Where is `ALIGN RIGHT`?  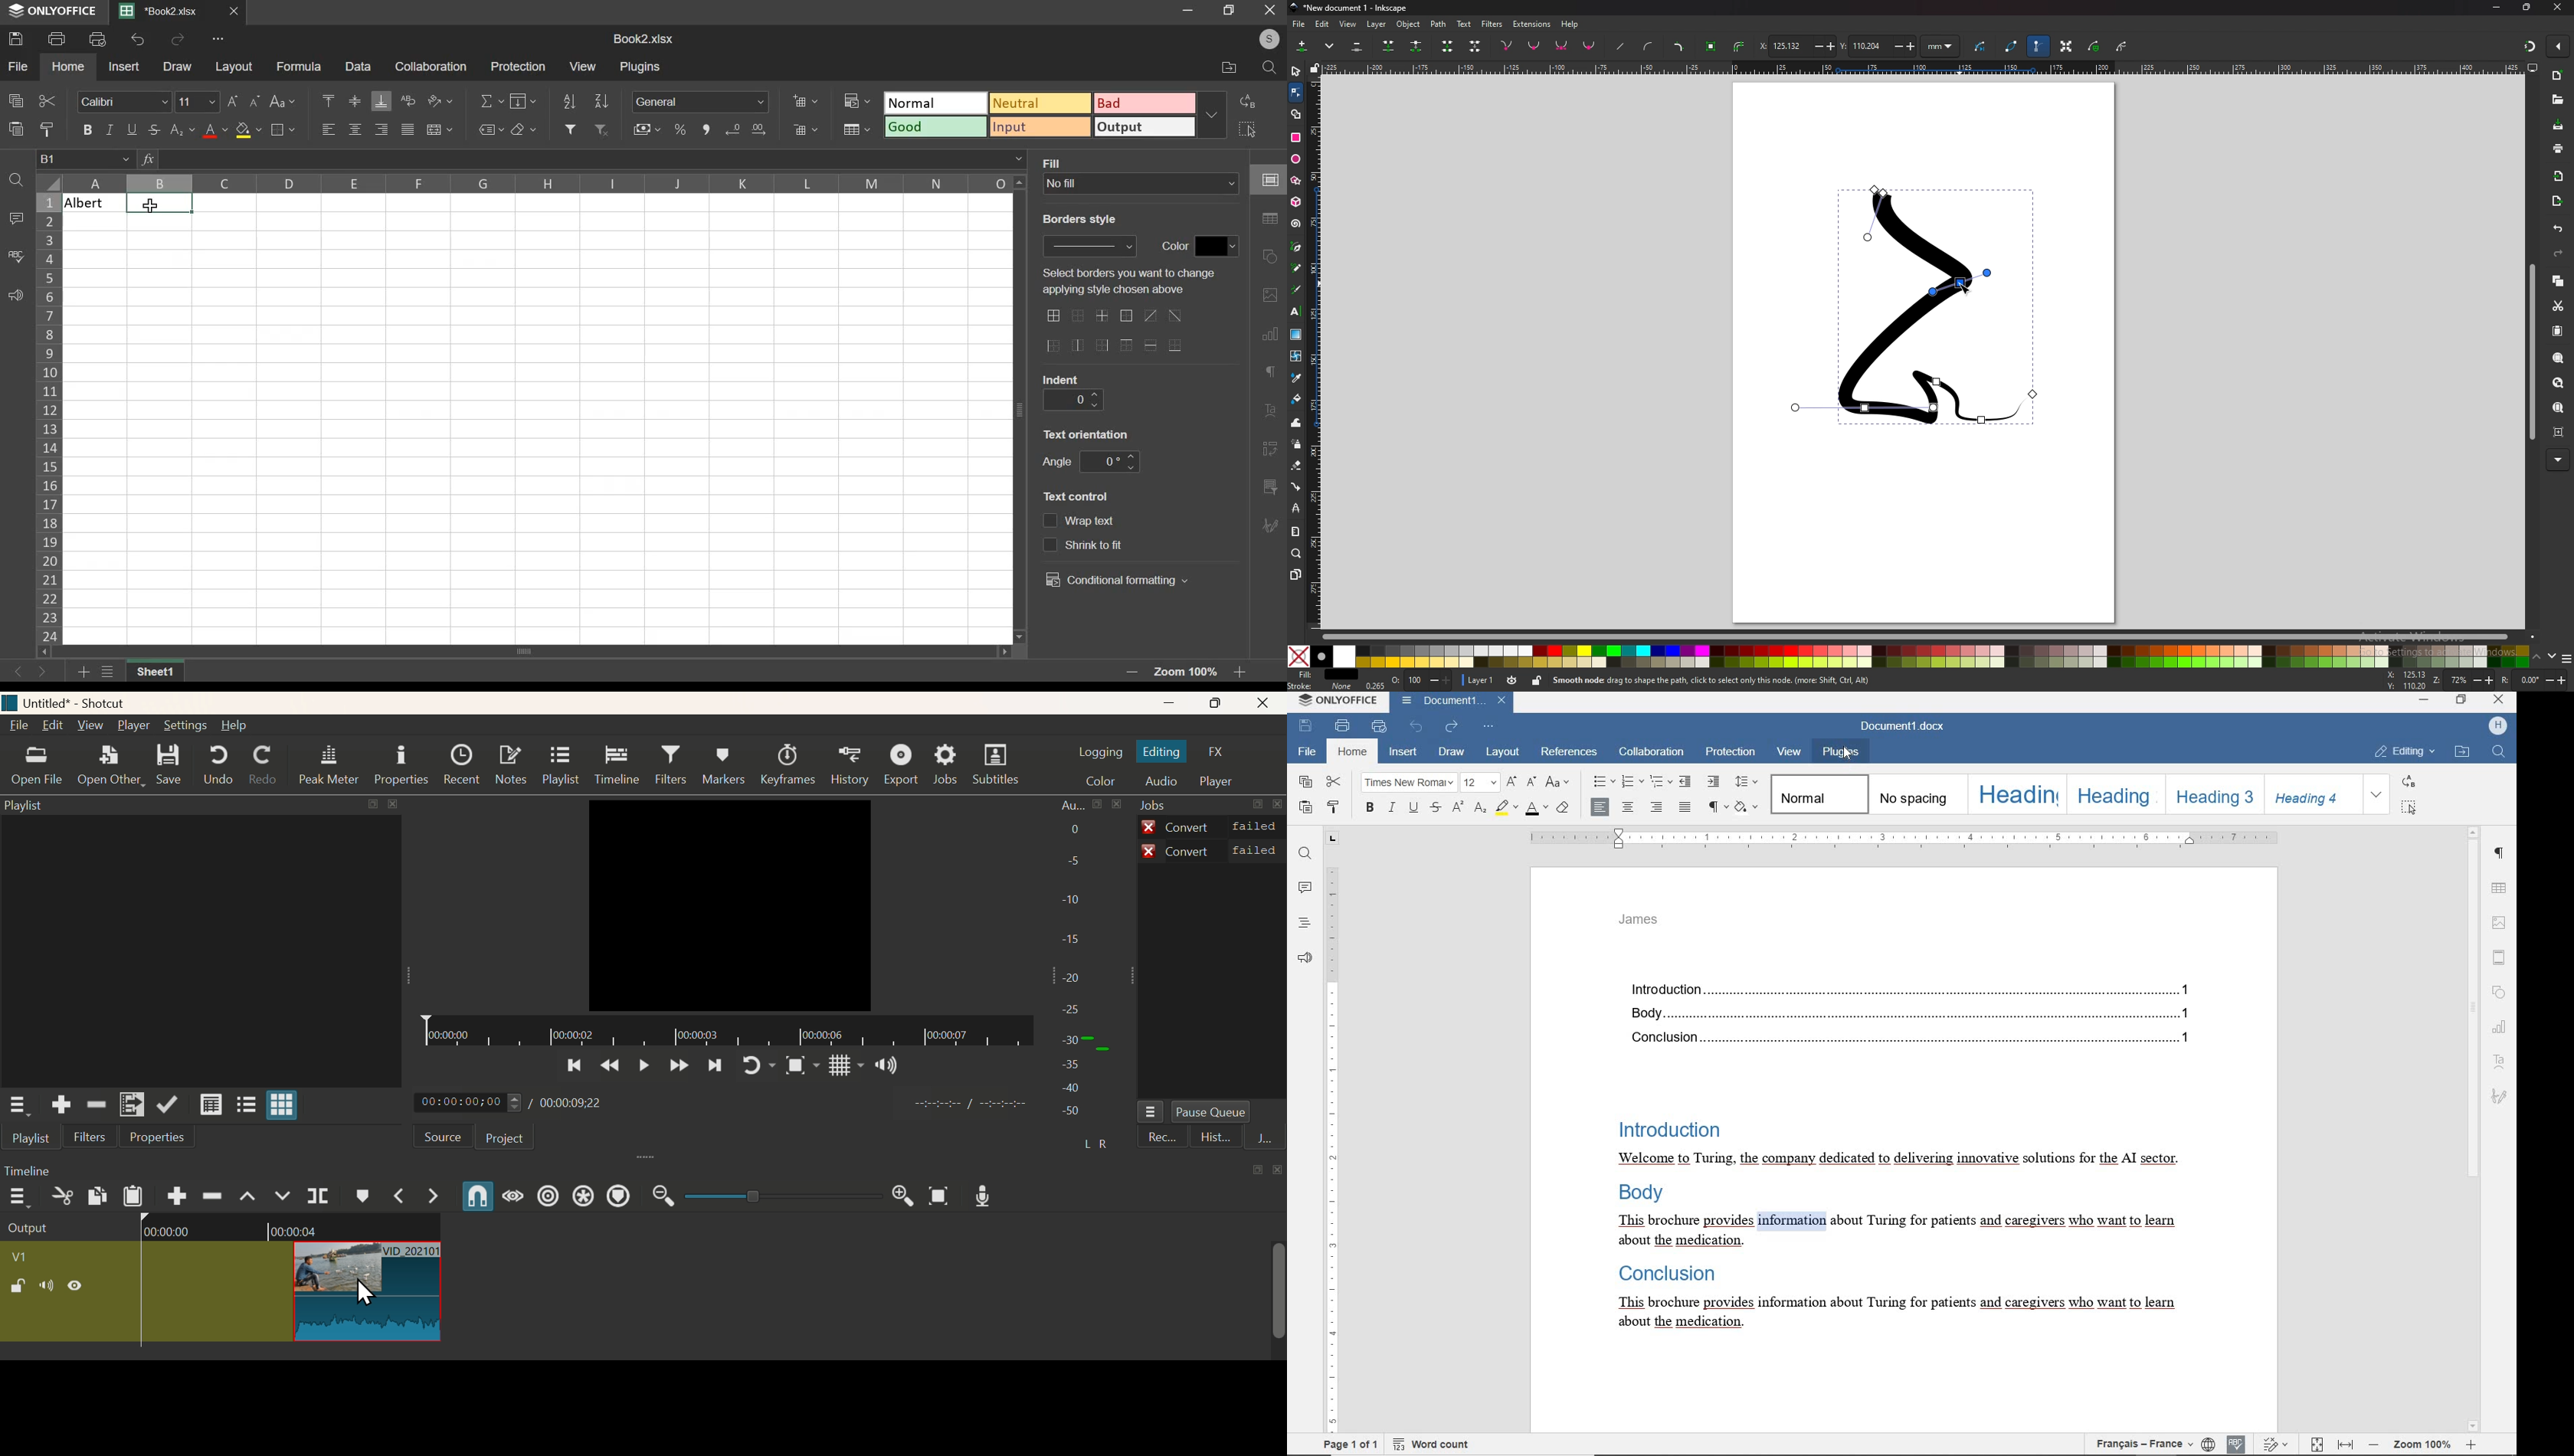
ALIGN RIGHT is located at coordinates (1658, 807).